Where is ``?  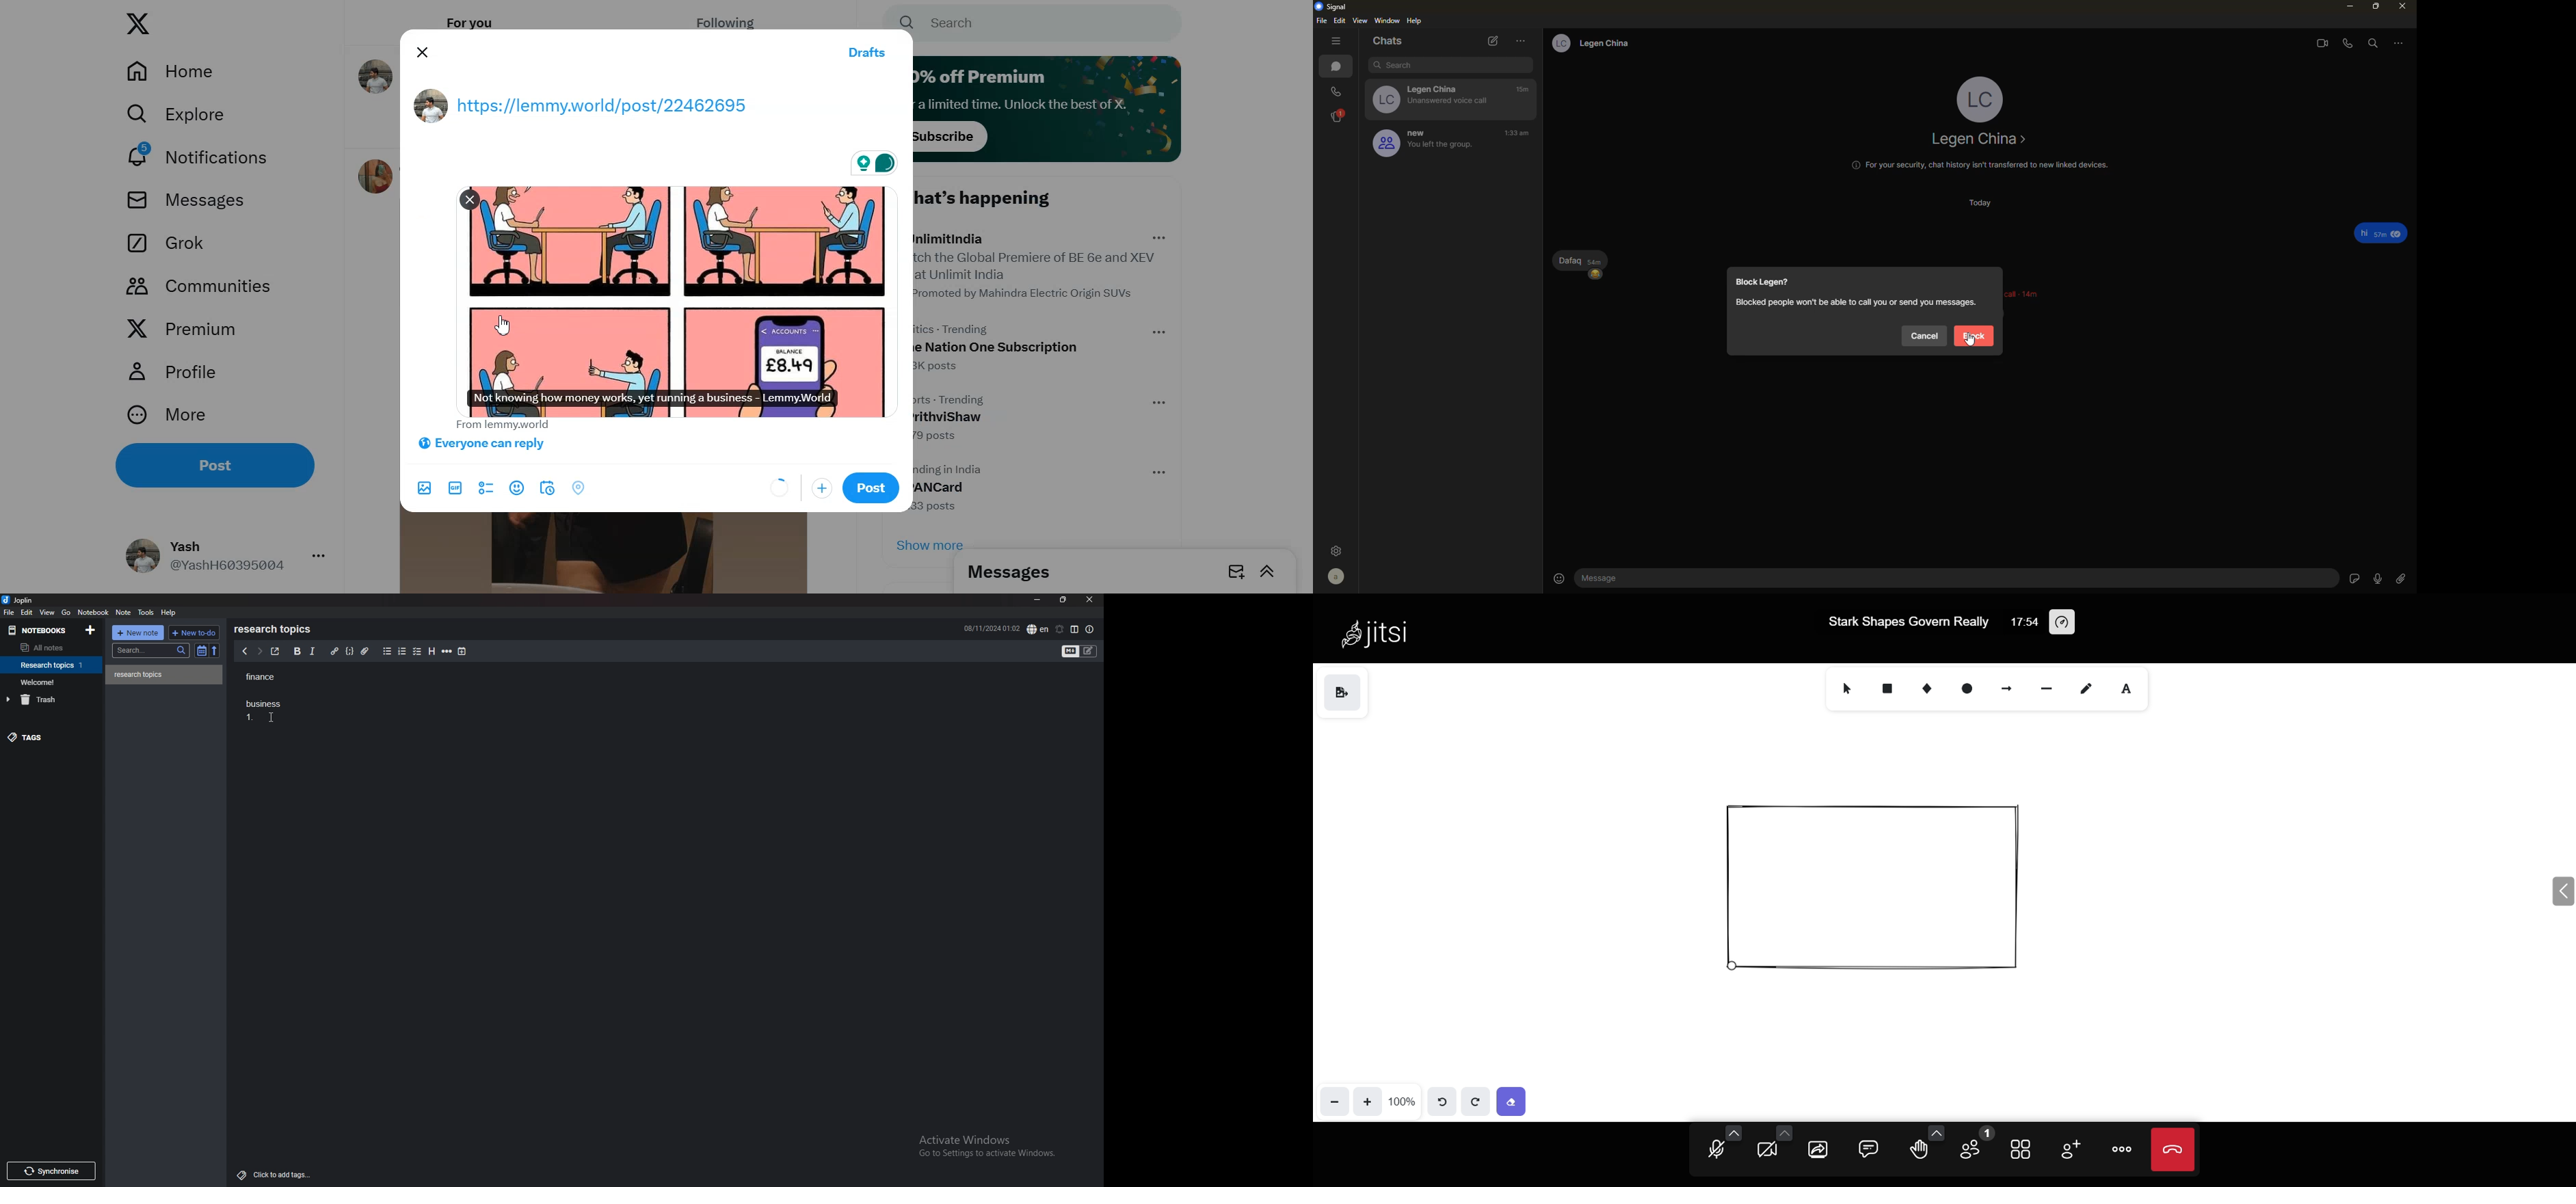
 is located at coordinates (358, 765).